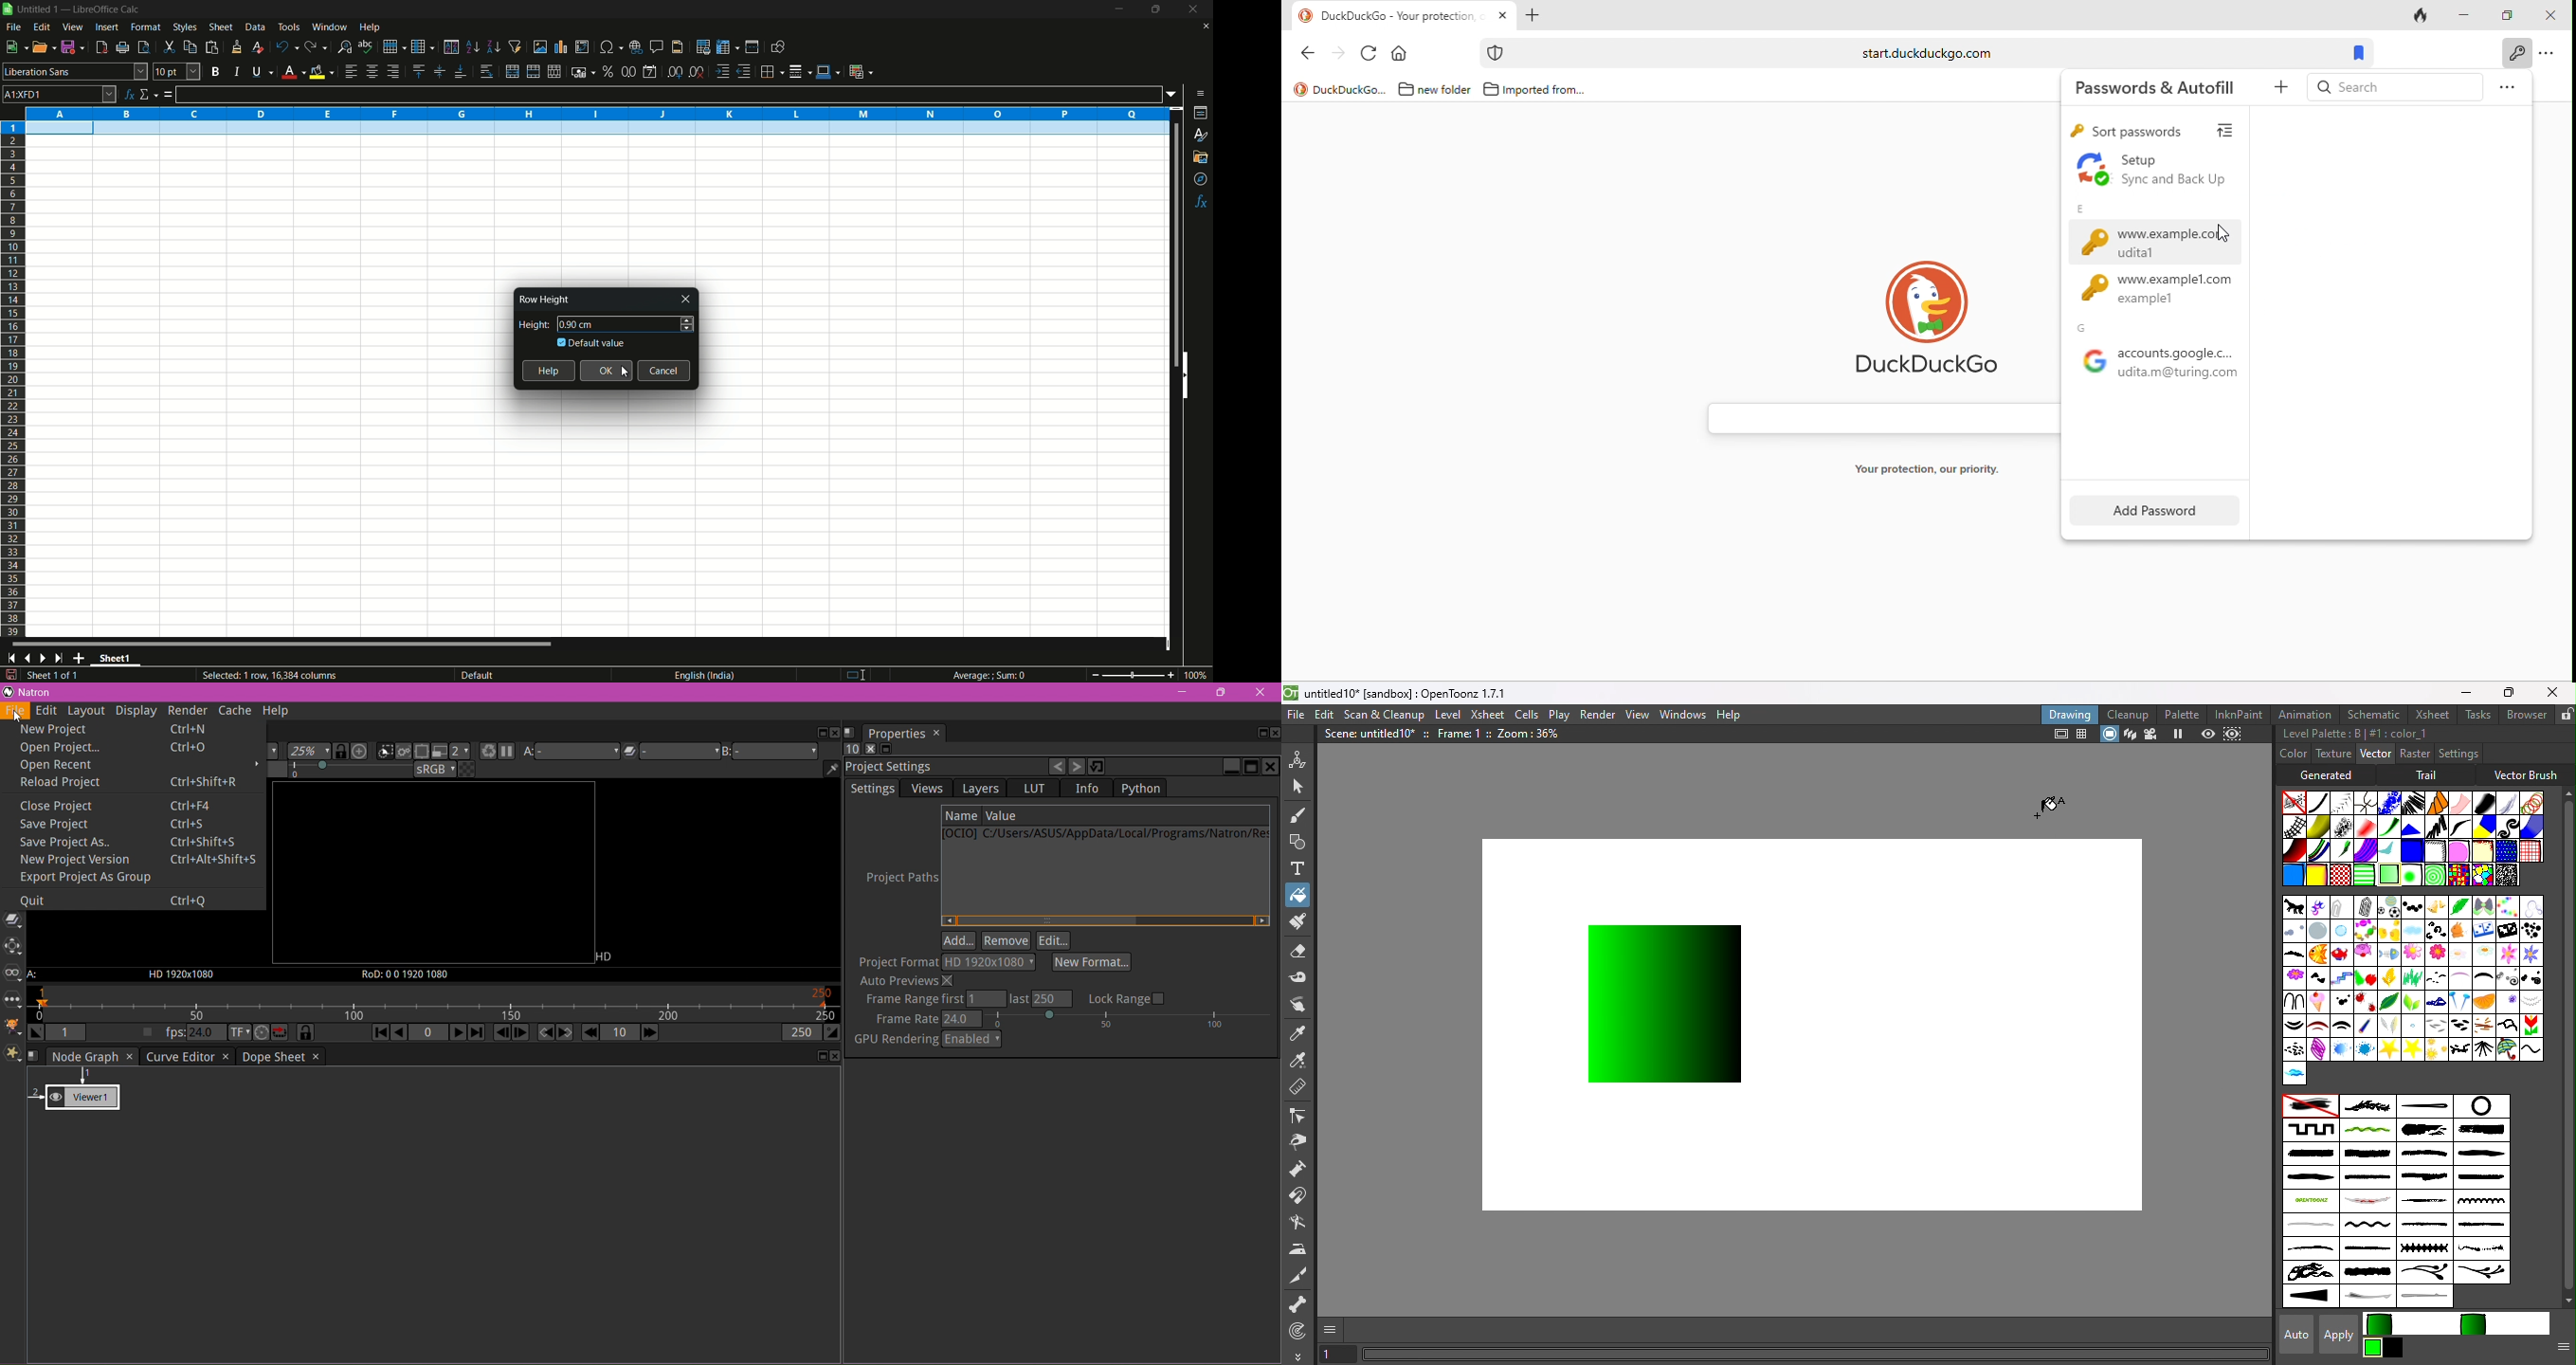 This screenshot has height=1372, width=2576. Describe the element at coordinates (2150, 735) in the screenshot. I see `Camera view` at that location.